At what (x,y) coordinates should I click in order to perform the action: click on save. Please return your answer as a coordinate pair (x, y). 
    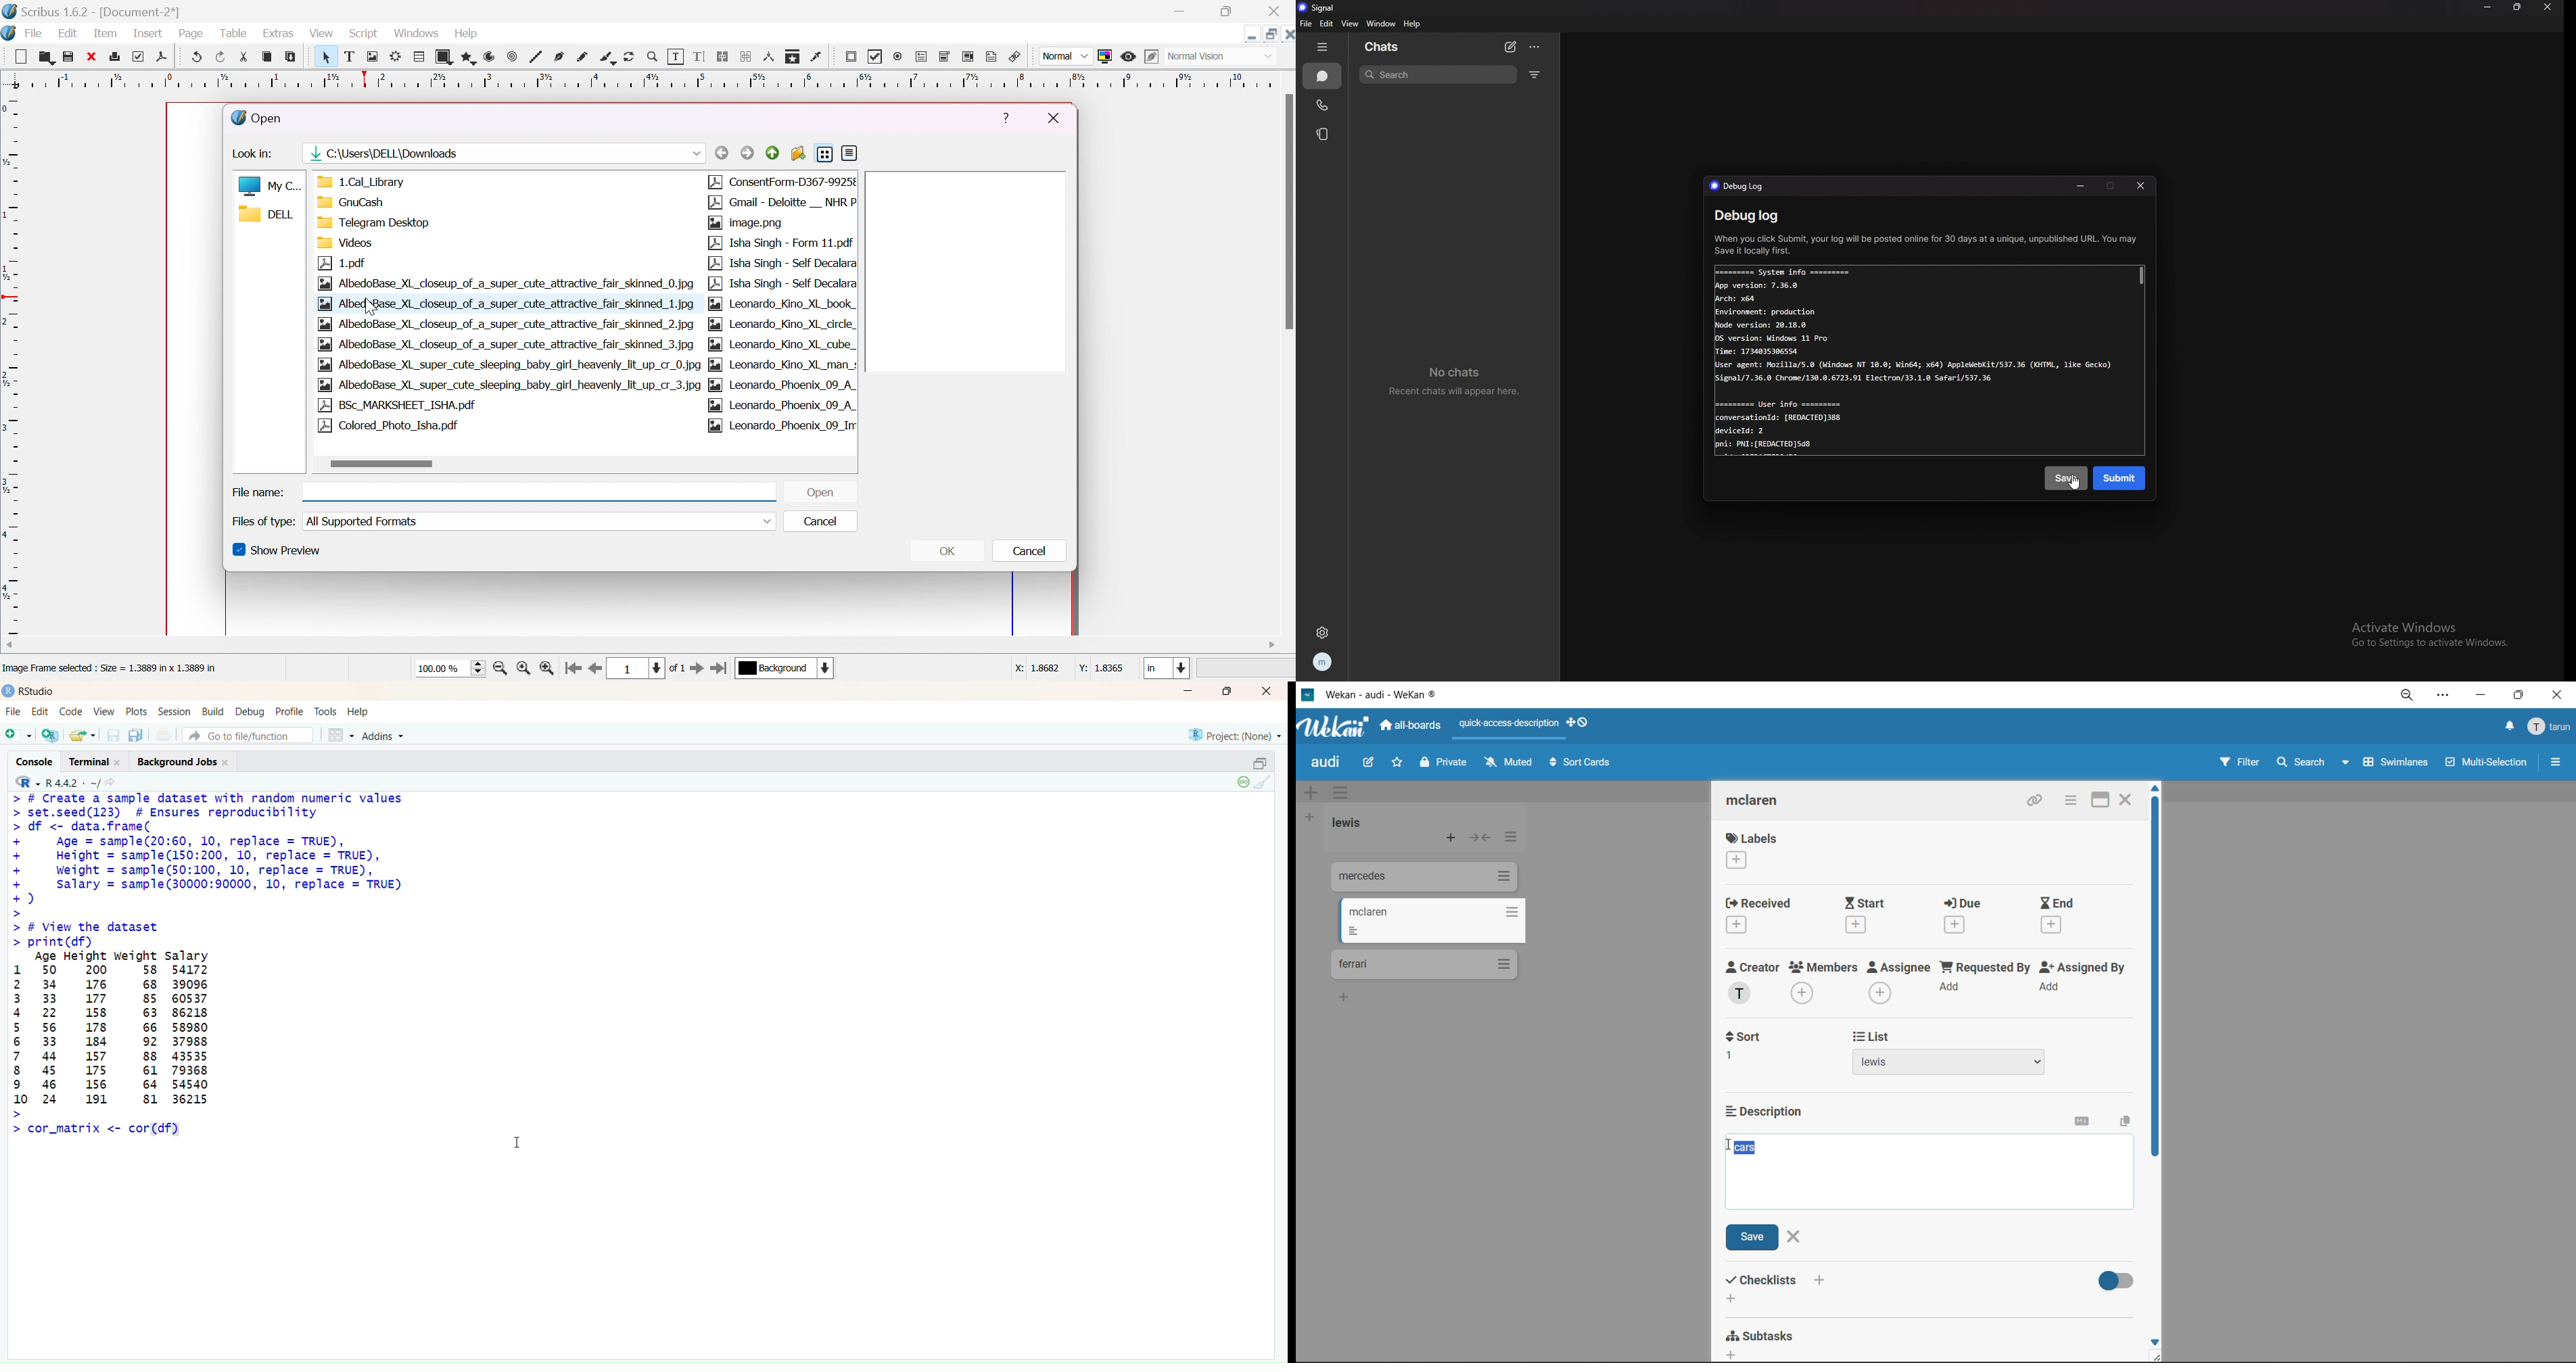
    Looking at the image, I should click on (2065, 478).